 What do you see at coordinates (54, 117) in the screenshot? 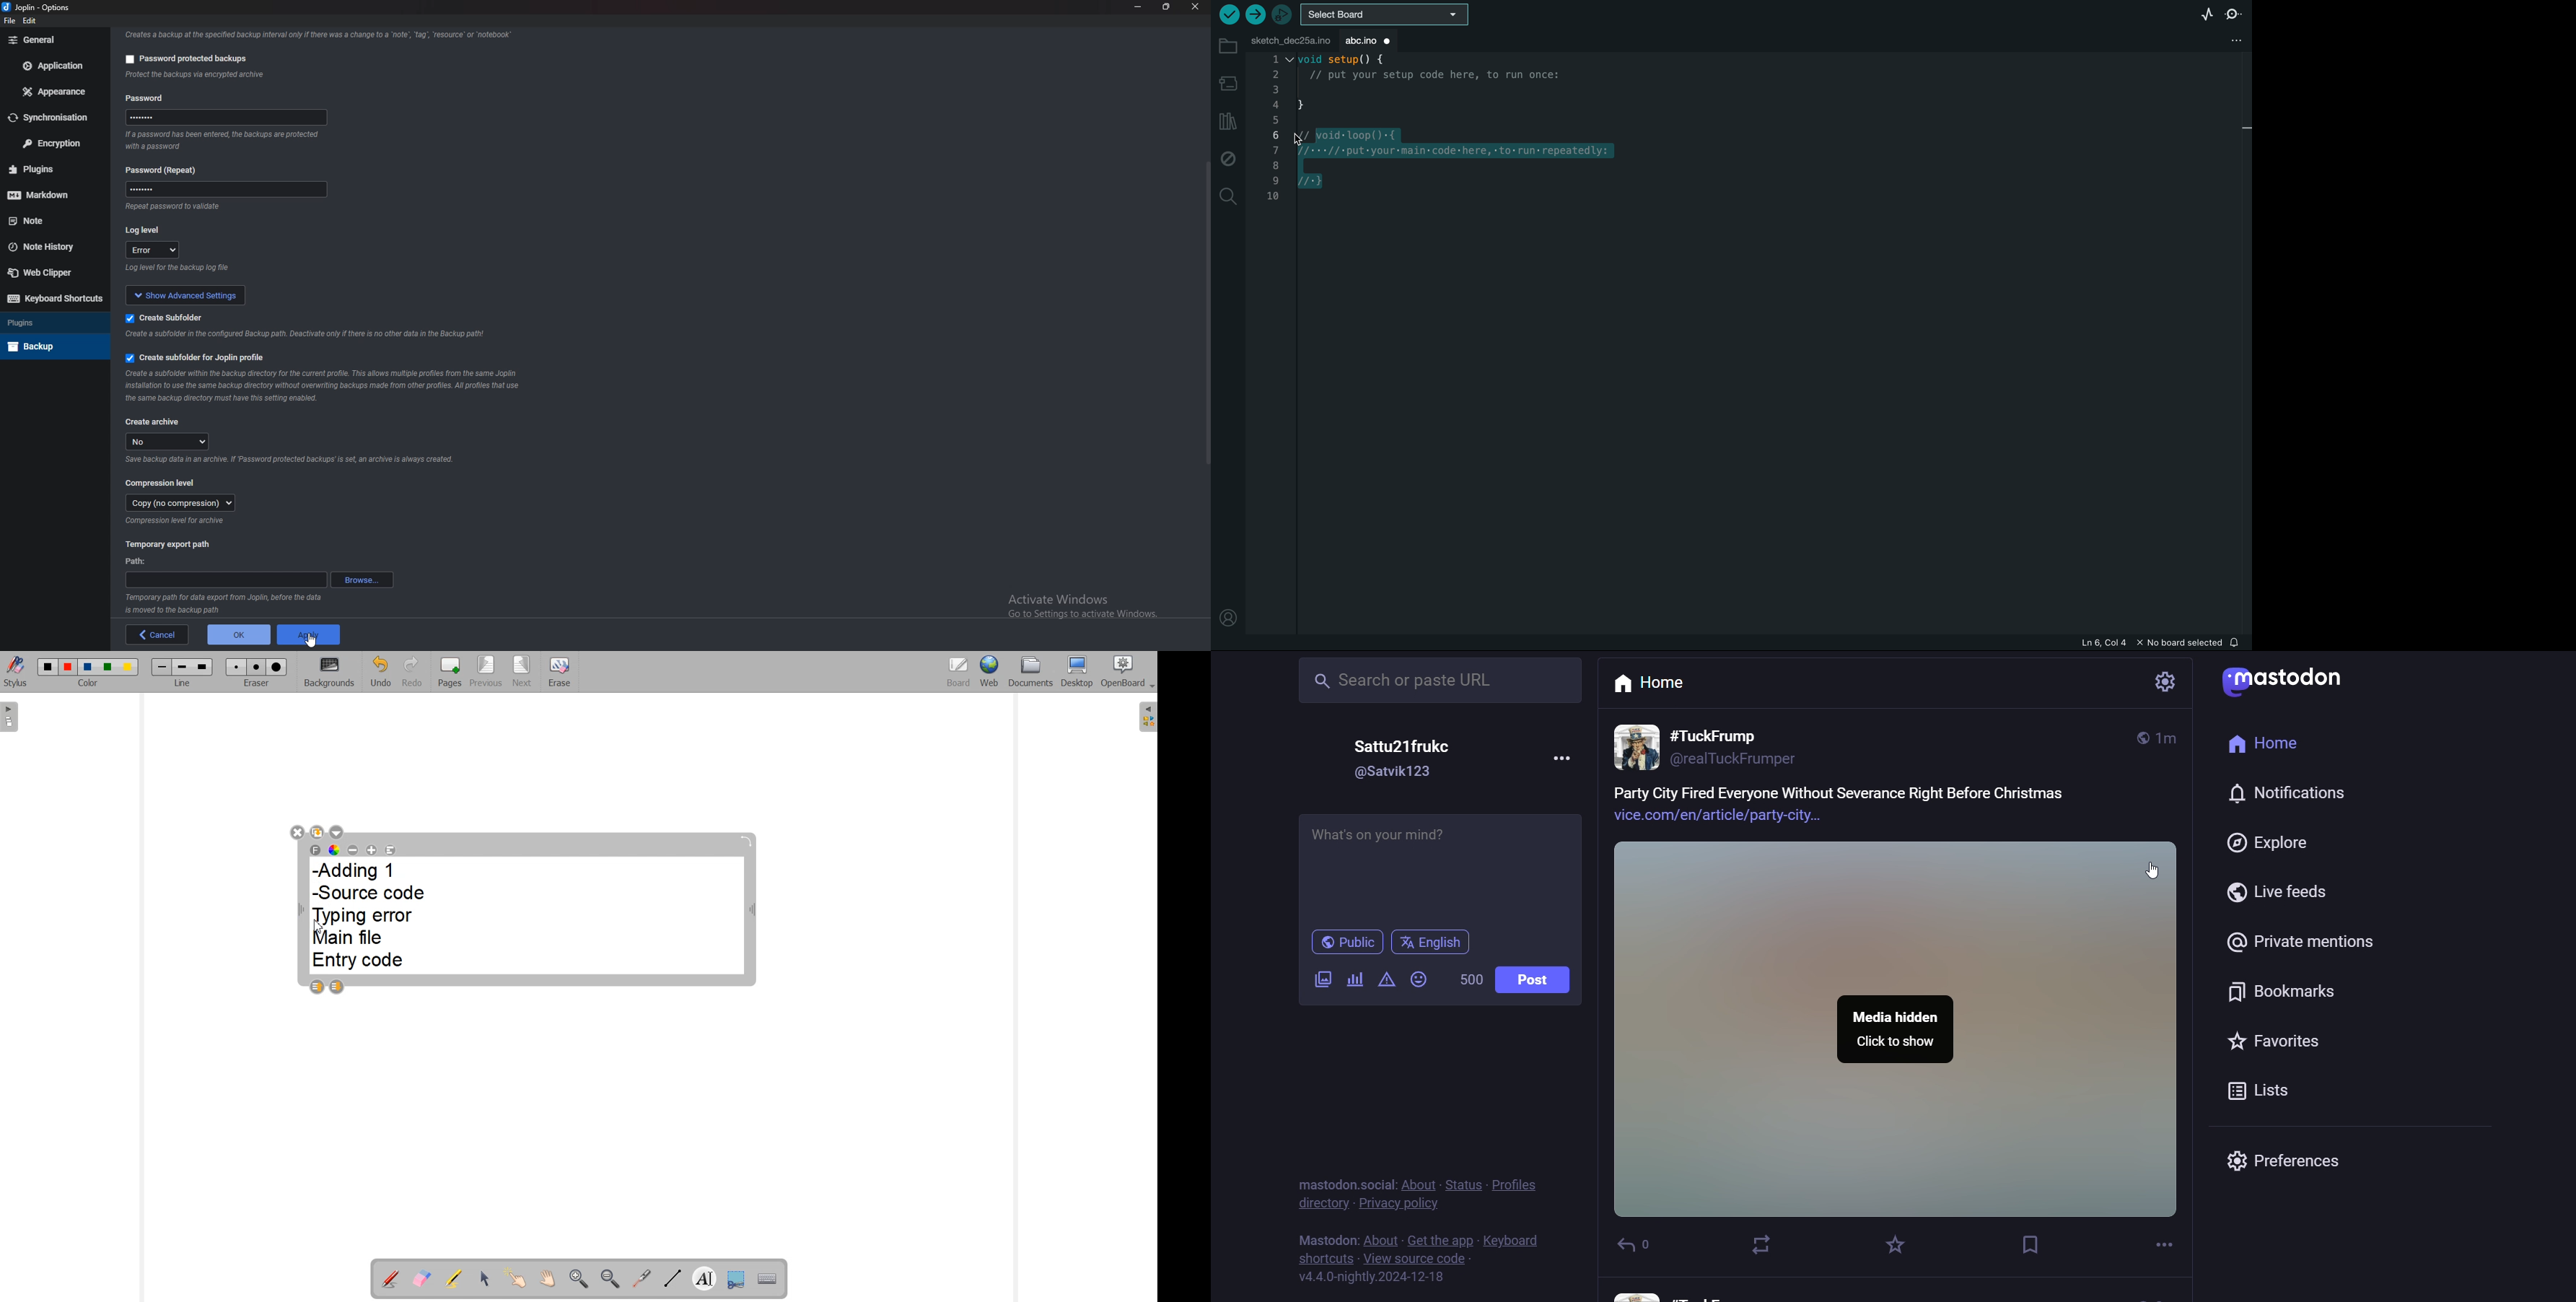
I see `Synchronization` at bounding box center [54, 117].